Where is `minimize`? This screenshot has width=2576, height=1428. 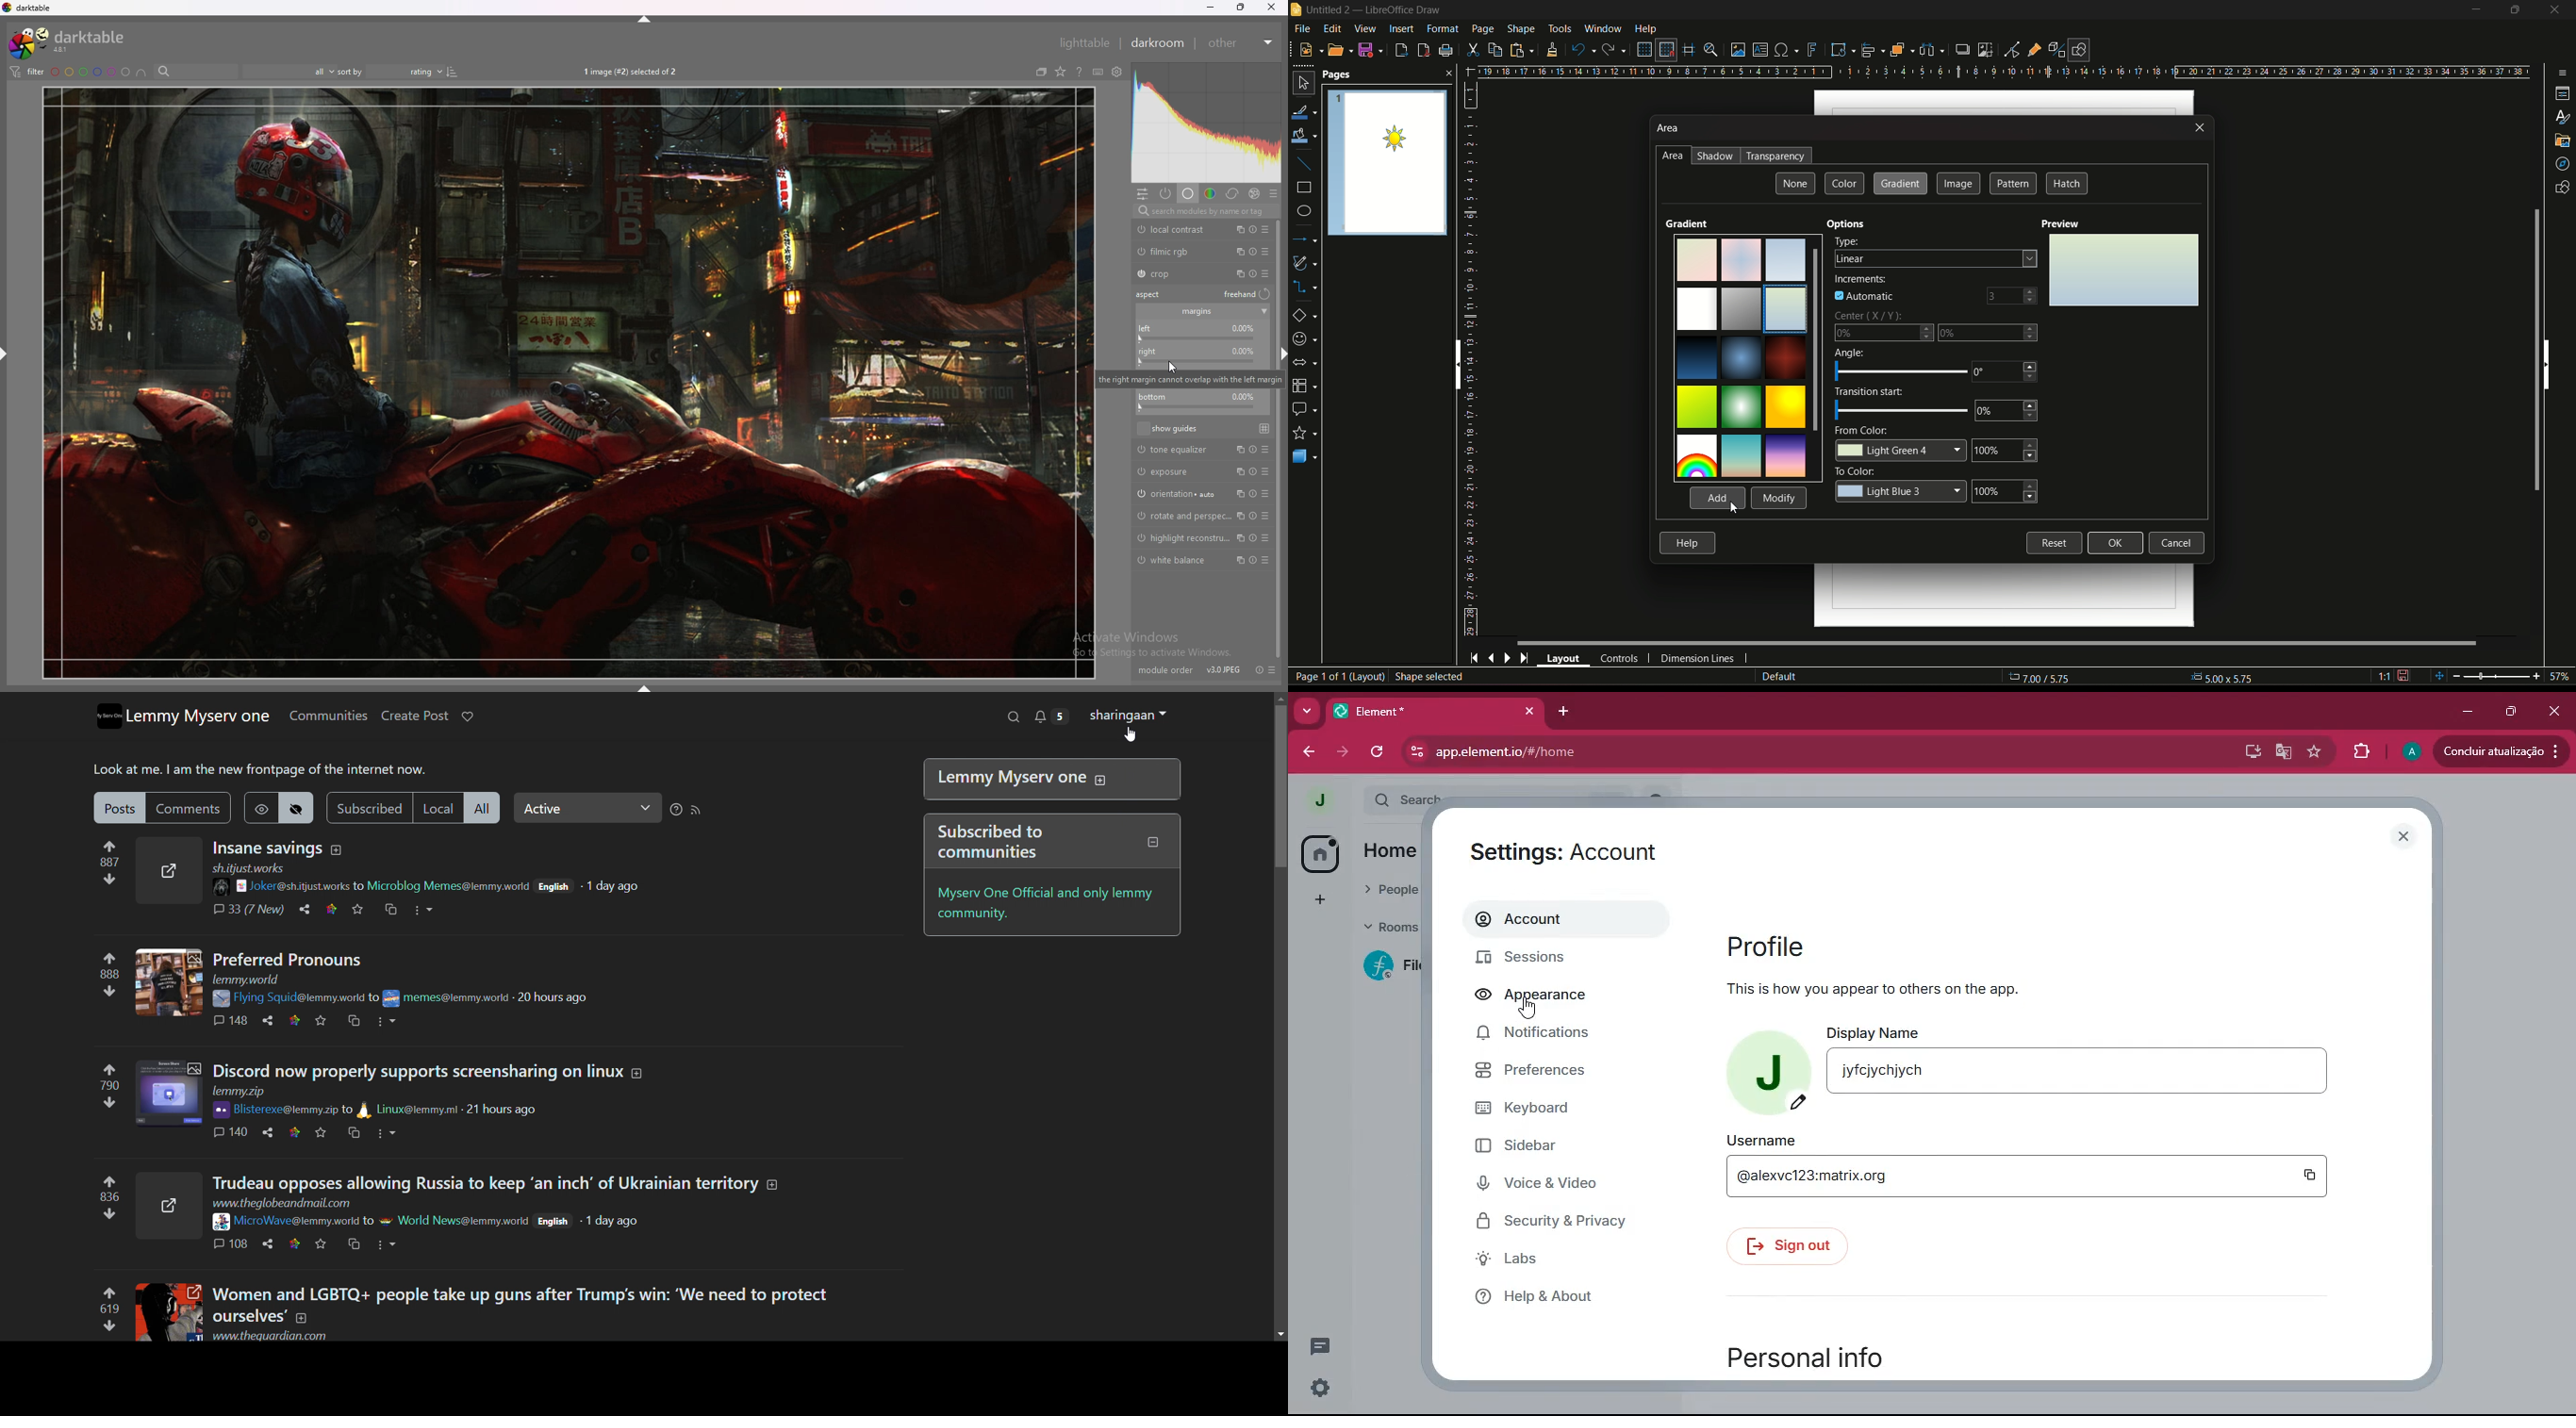 minimize is located at coordinates (2469, 710).